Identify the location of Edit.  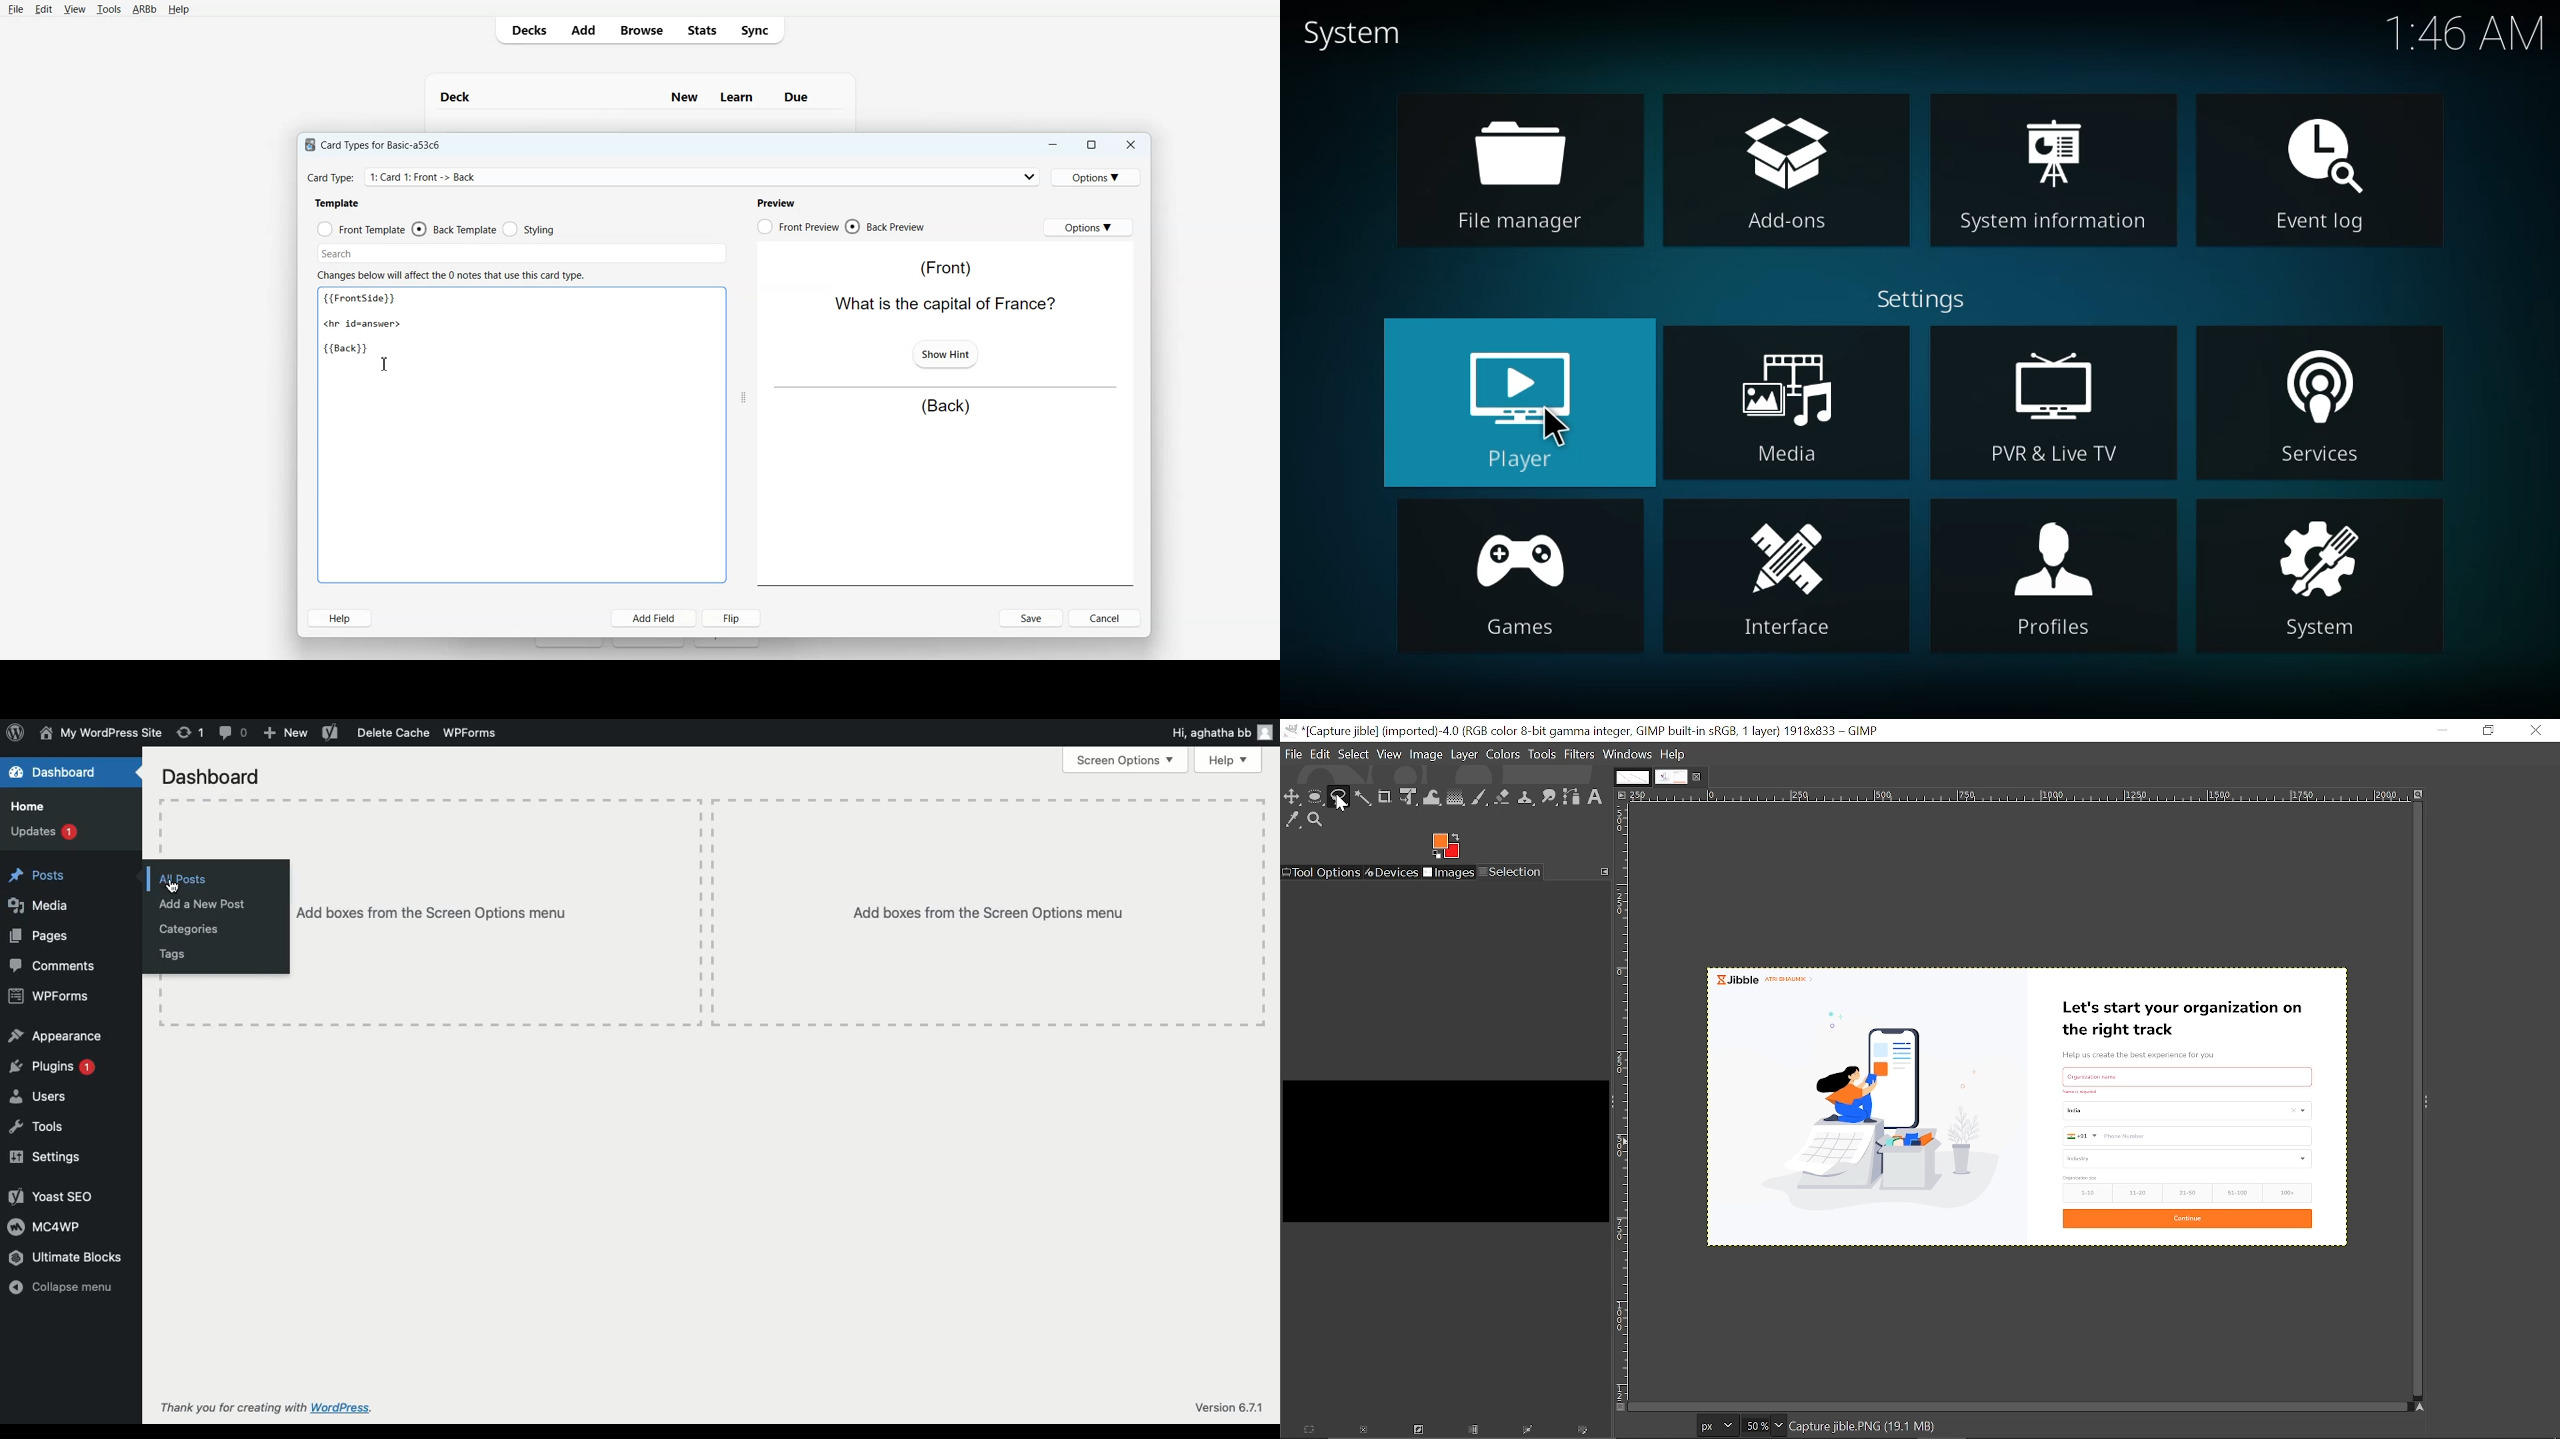
(1322, 752).